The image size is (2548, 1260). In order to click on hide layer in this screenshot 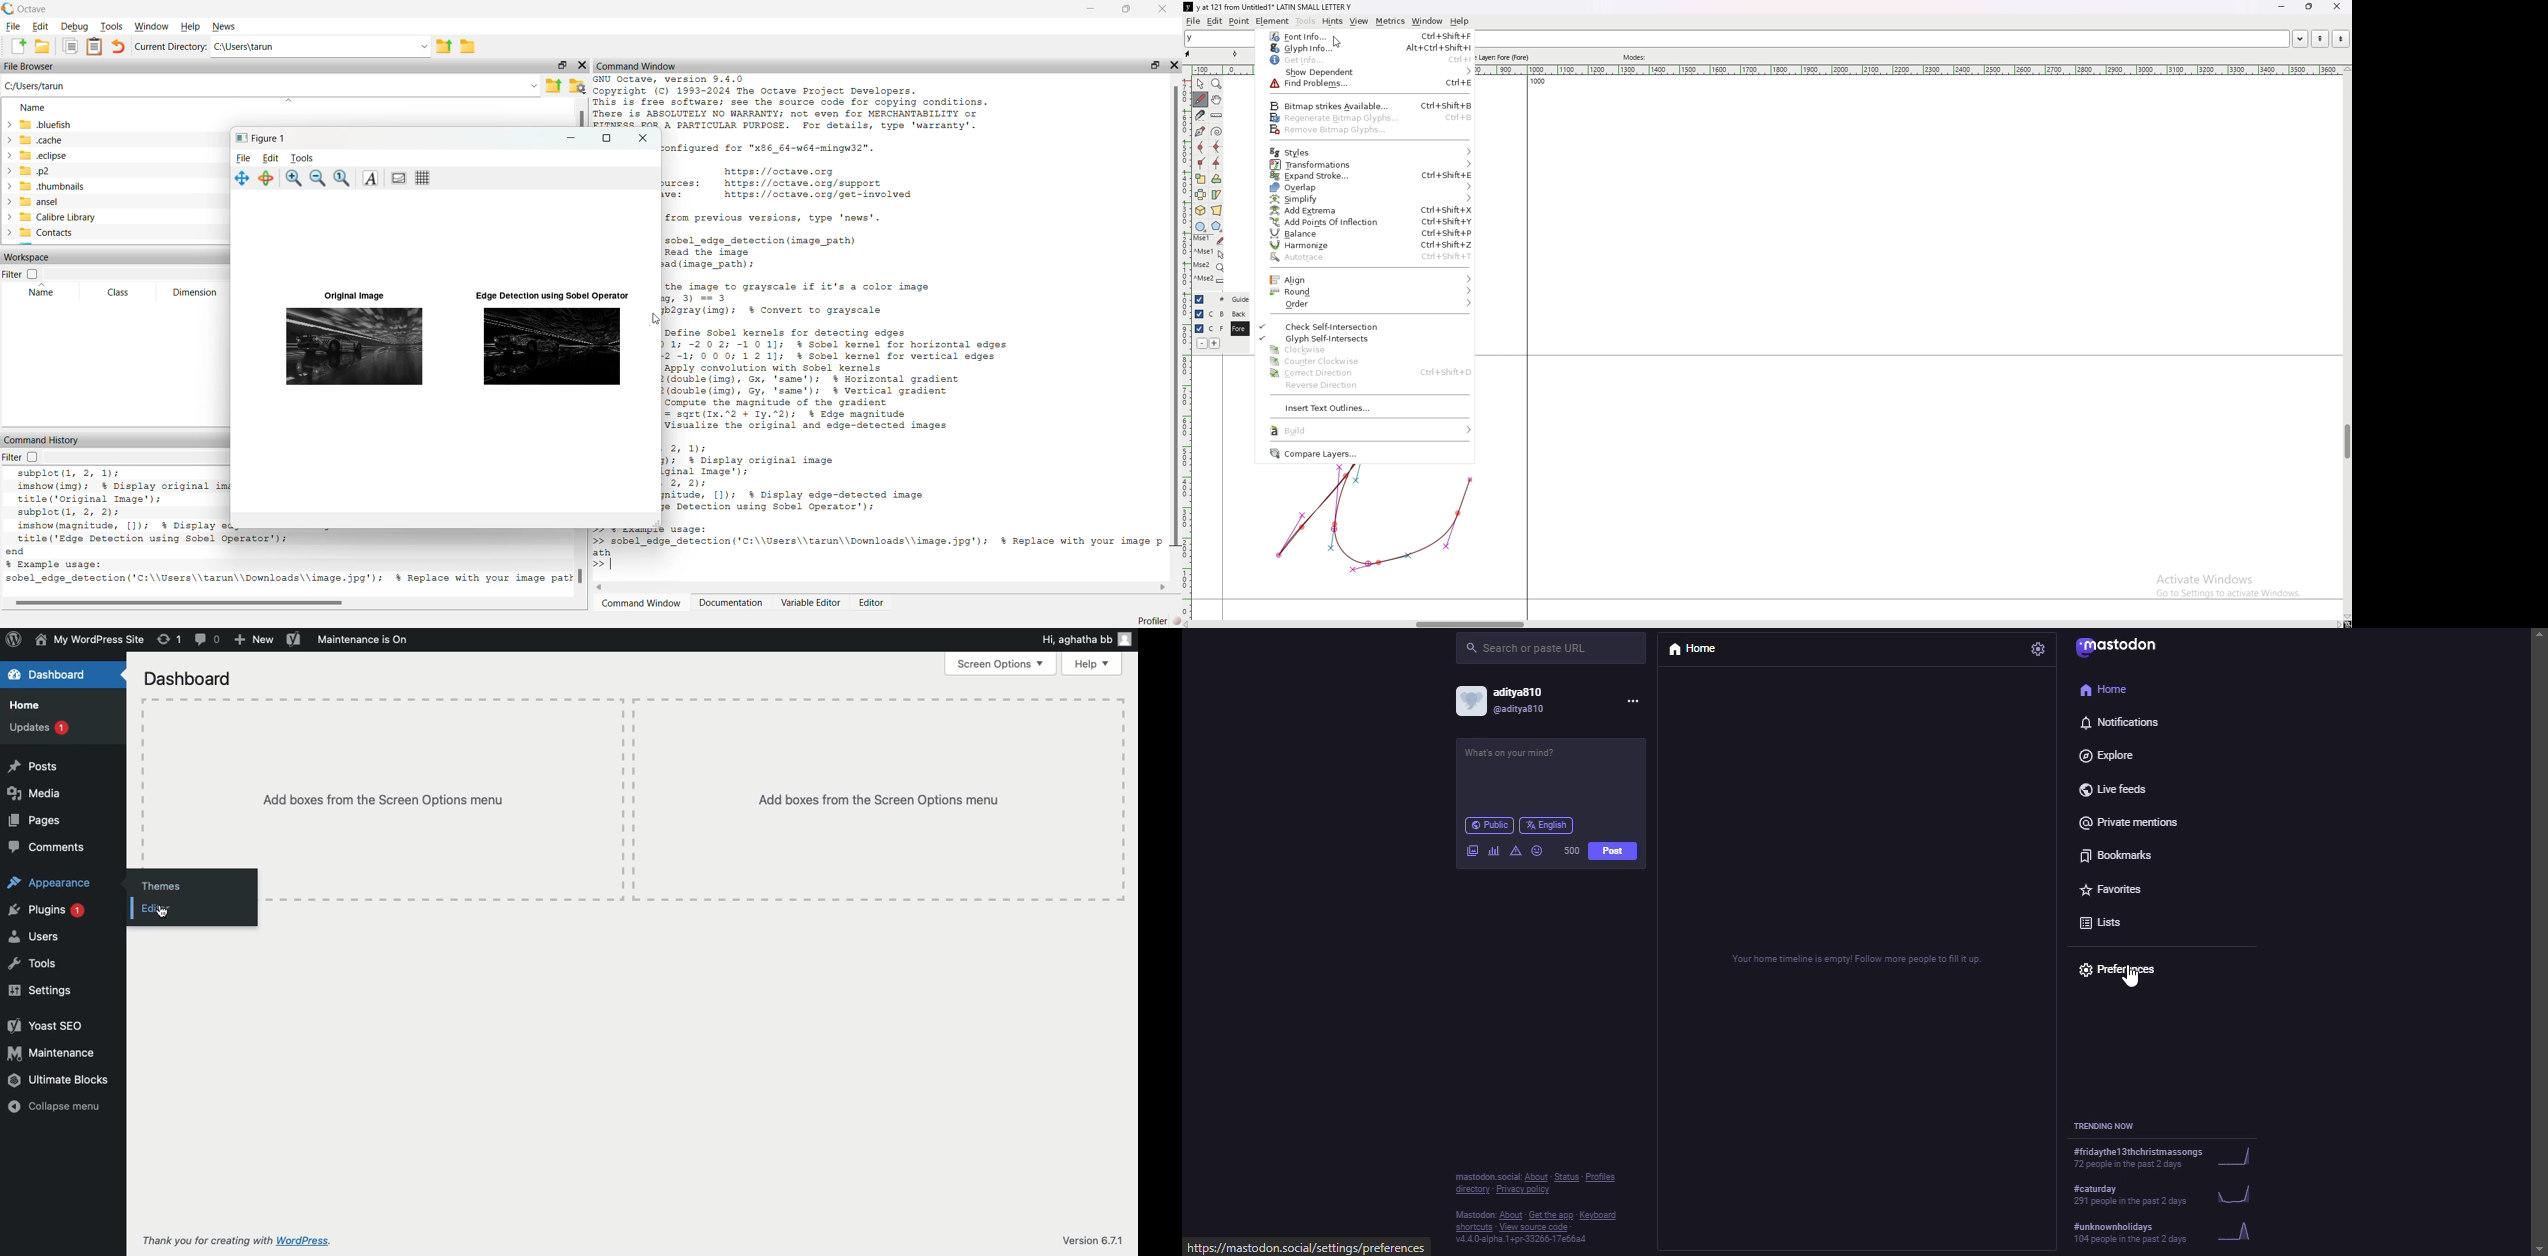, I will do `click(1200, 299)`.